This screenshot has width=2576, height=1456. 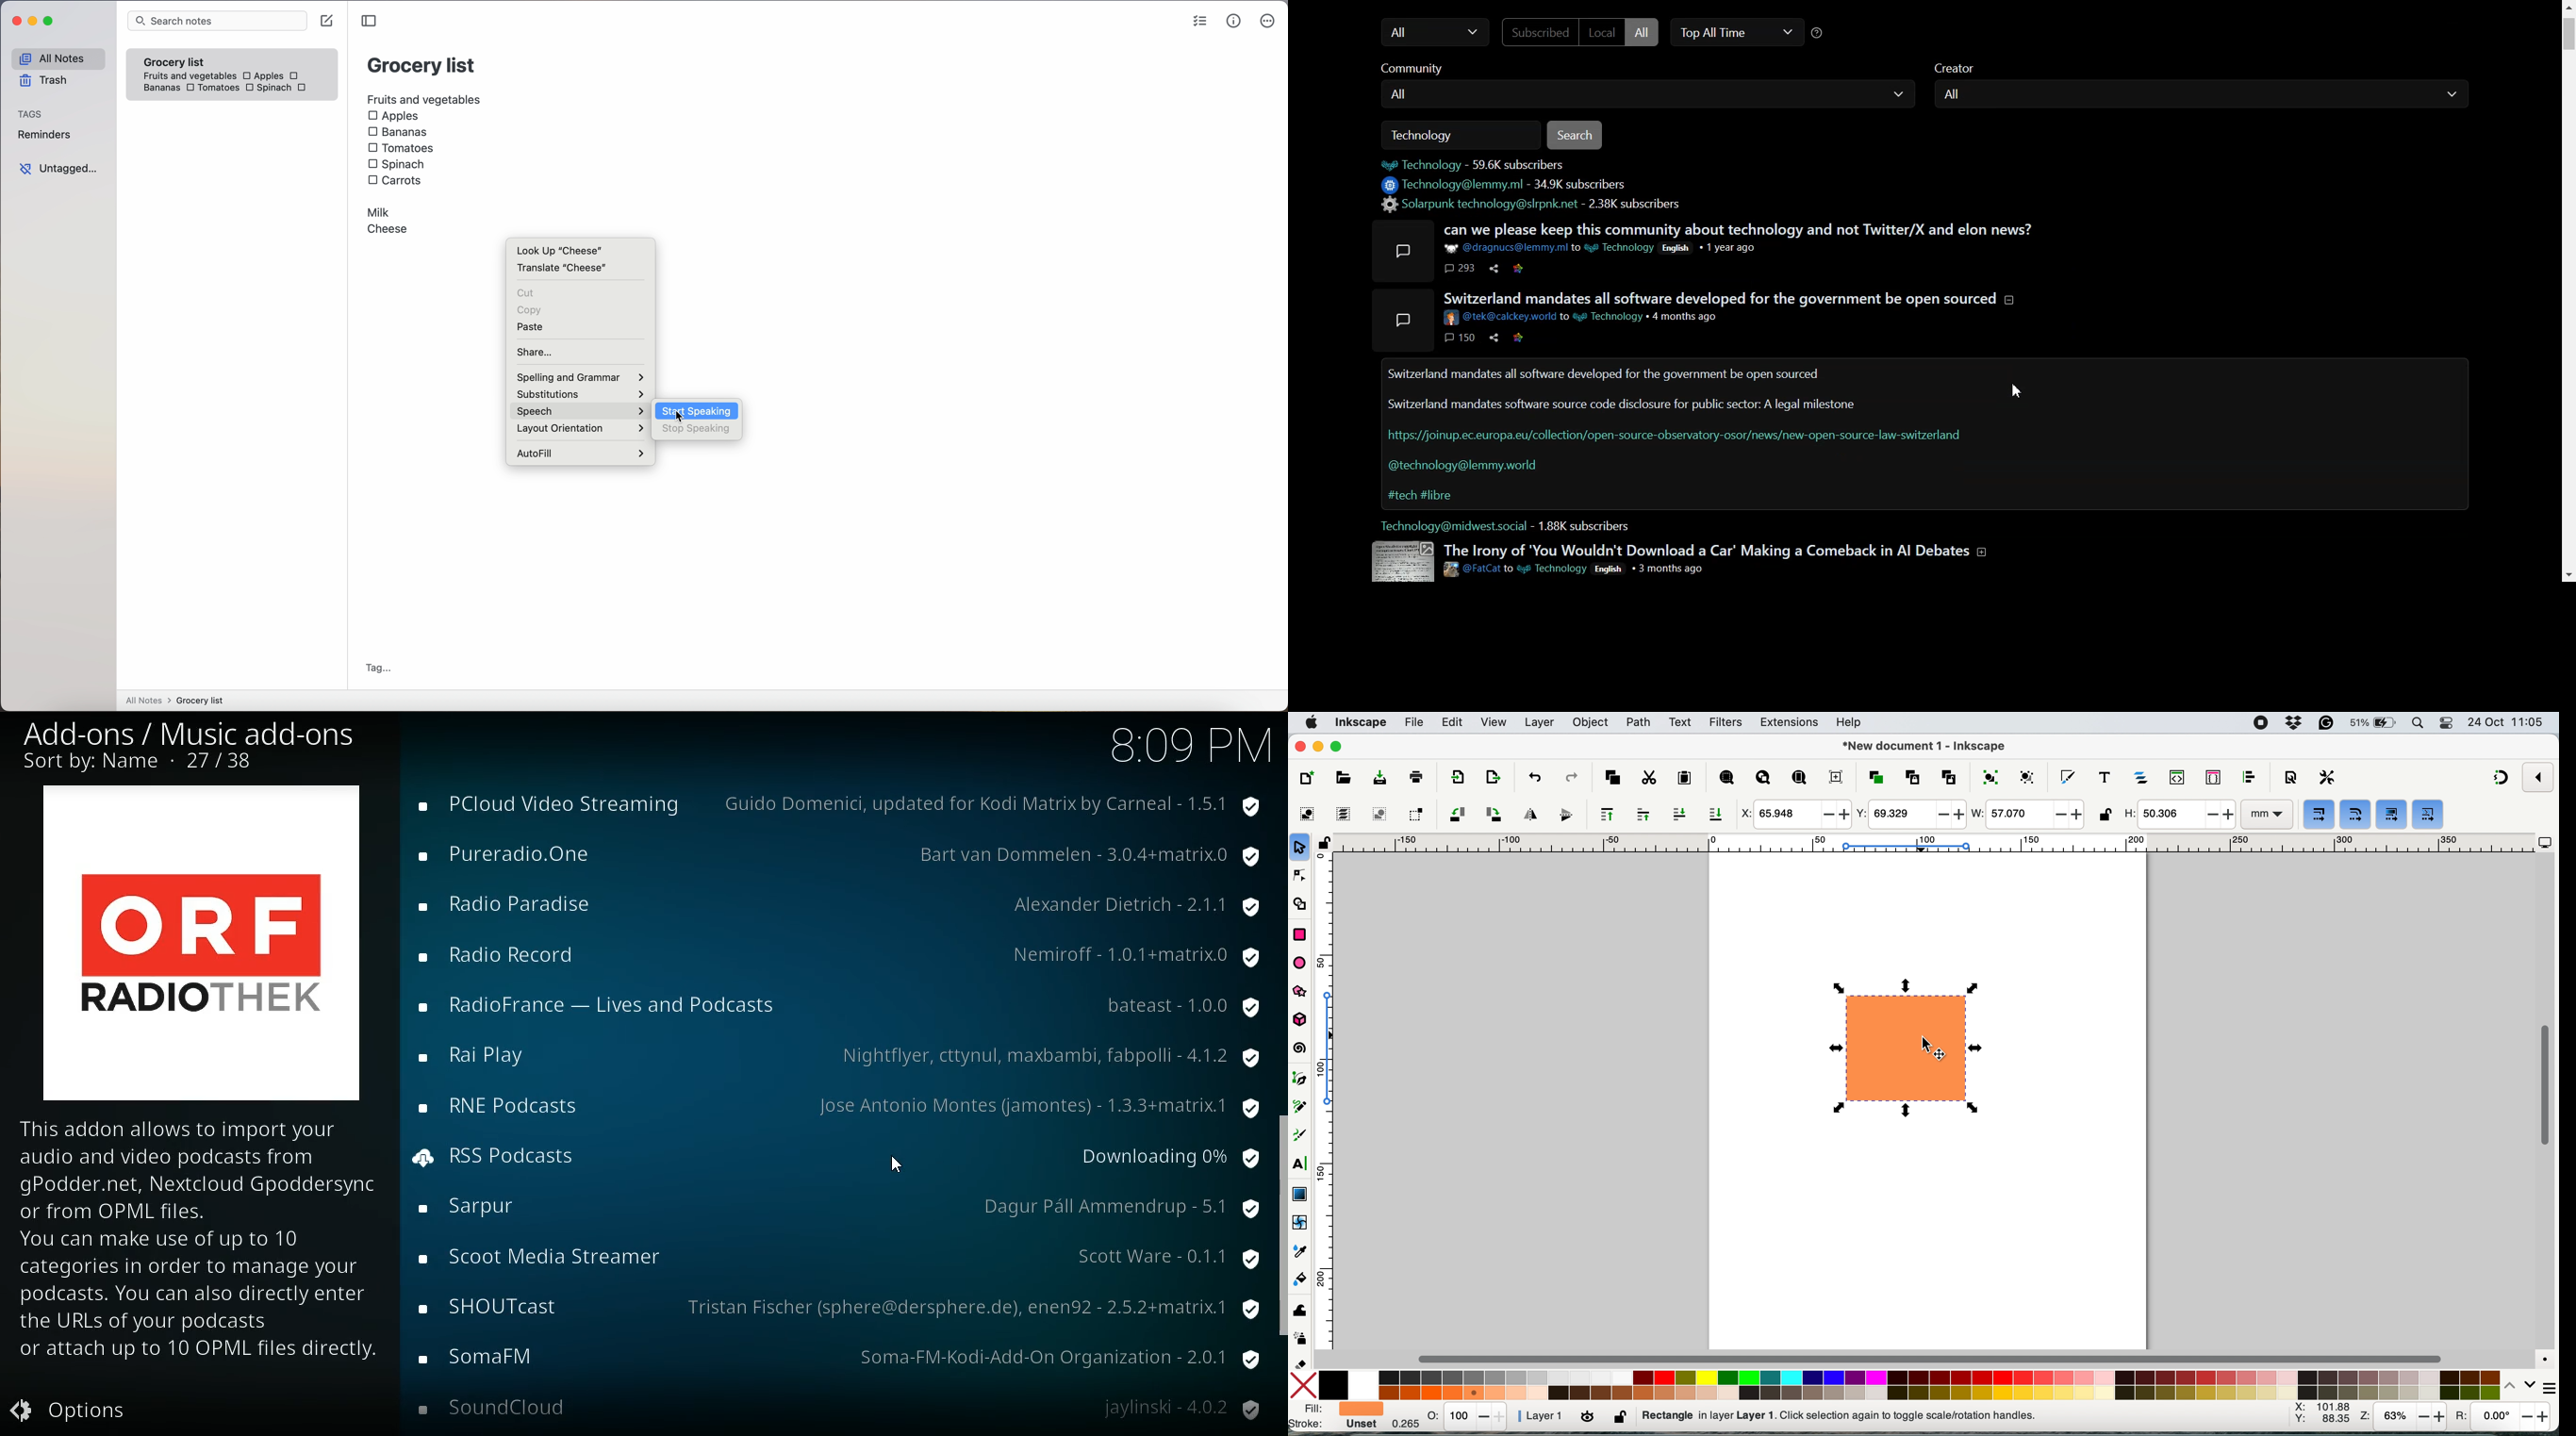 I want to click on zoom drawing, so click(x=1764, y=779).